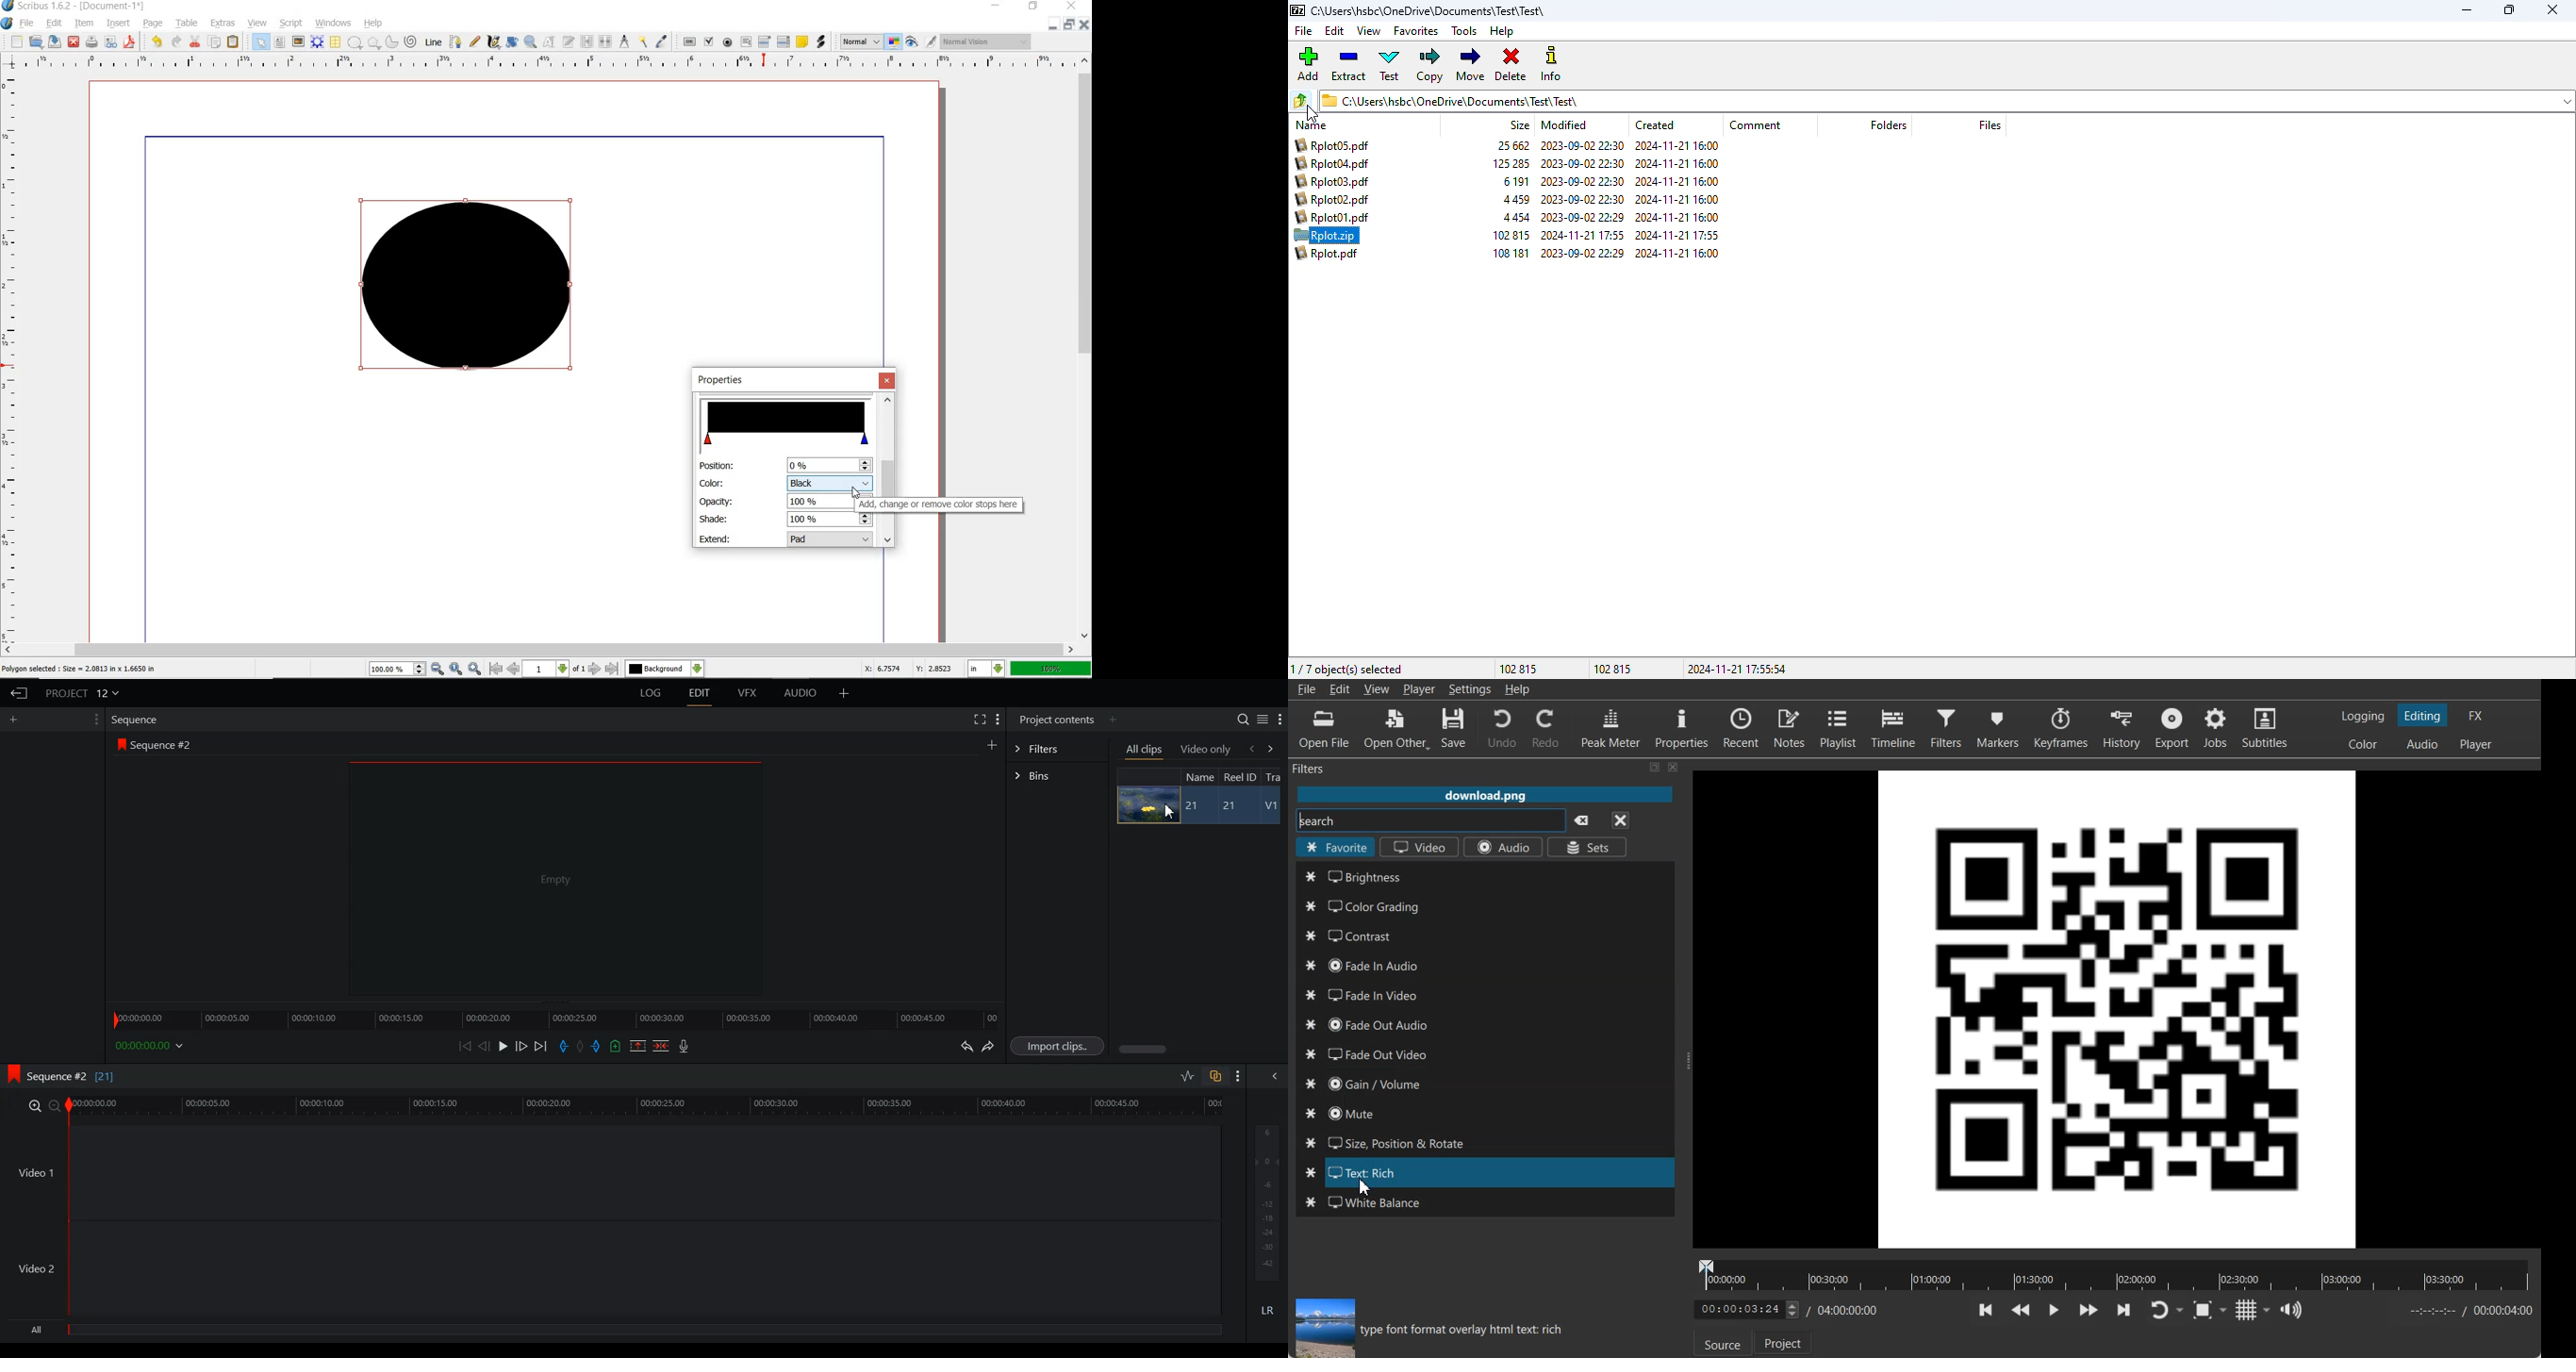 Image resolution: width=2576 pixels, height=1372 pixels. What do you see at coordinates (2227, 1309) in the screenshot?
I see `Drop down box` at bounding box center [2227, 1309].